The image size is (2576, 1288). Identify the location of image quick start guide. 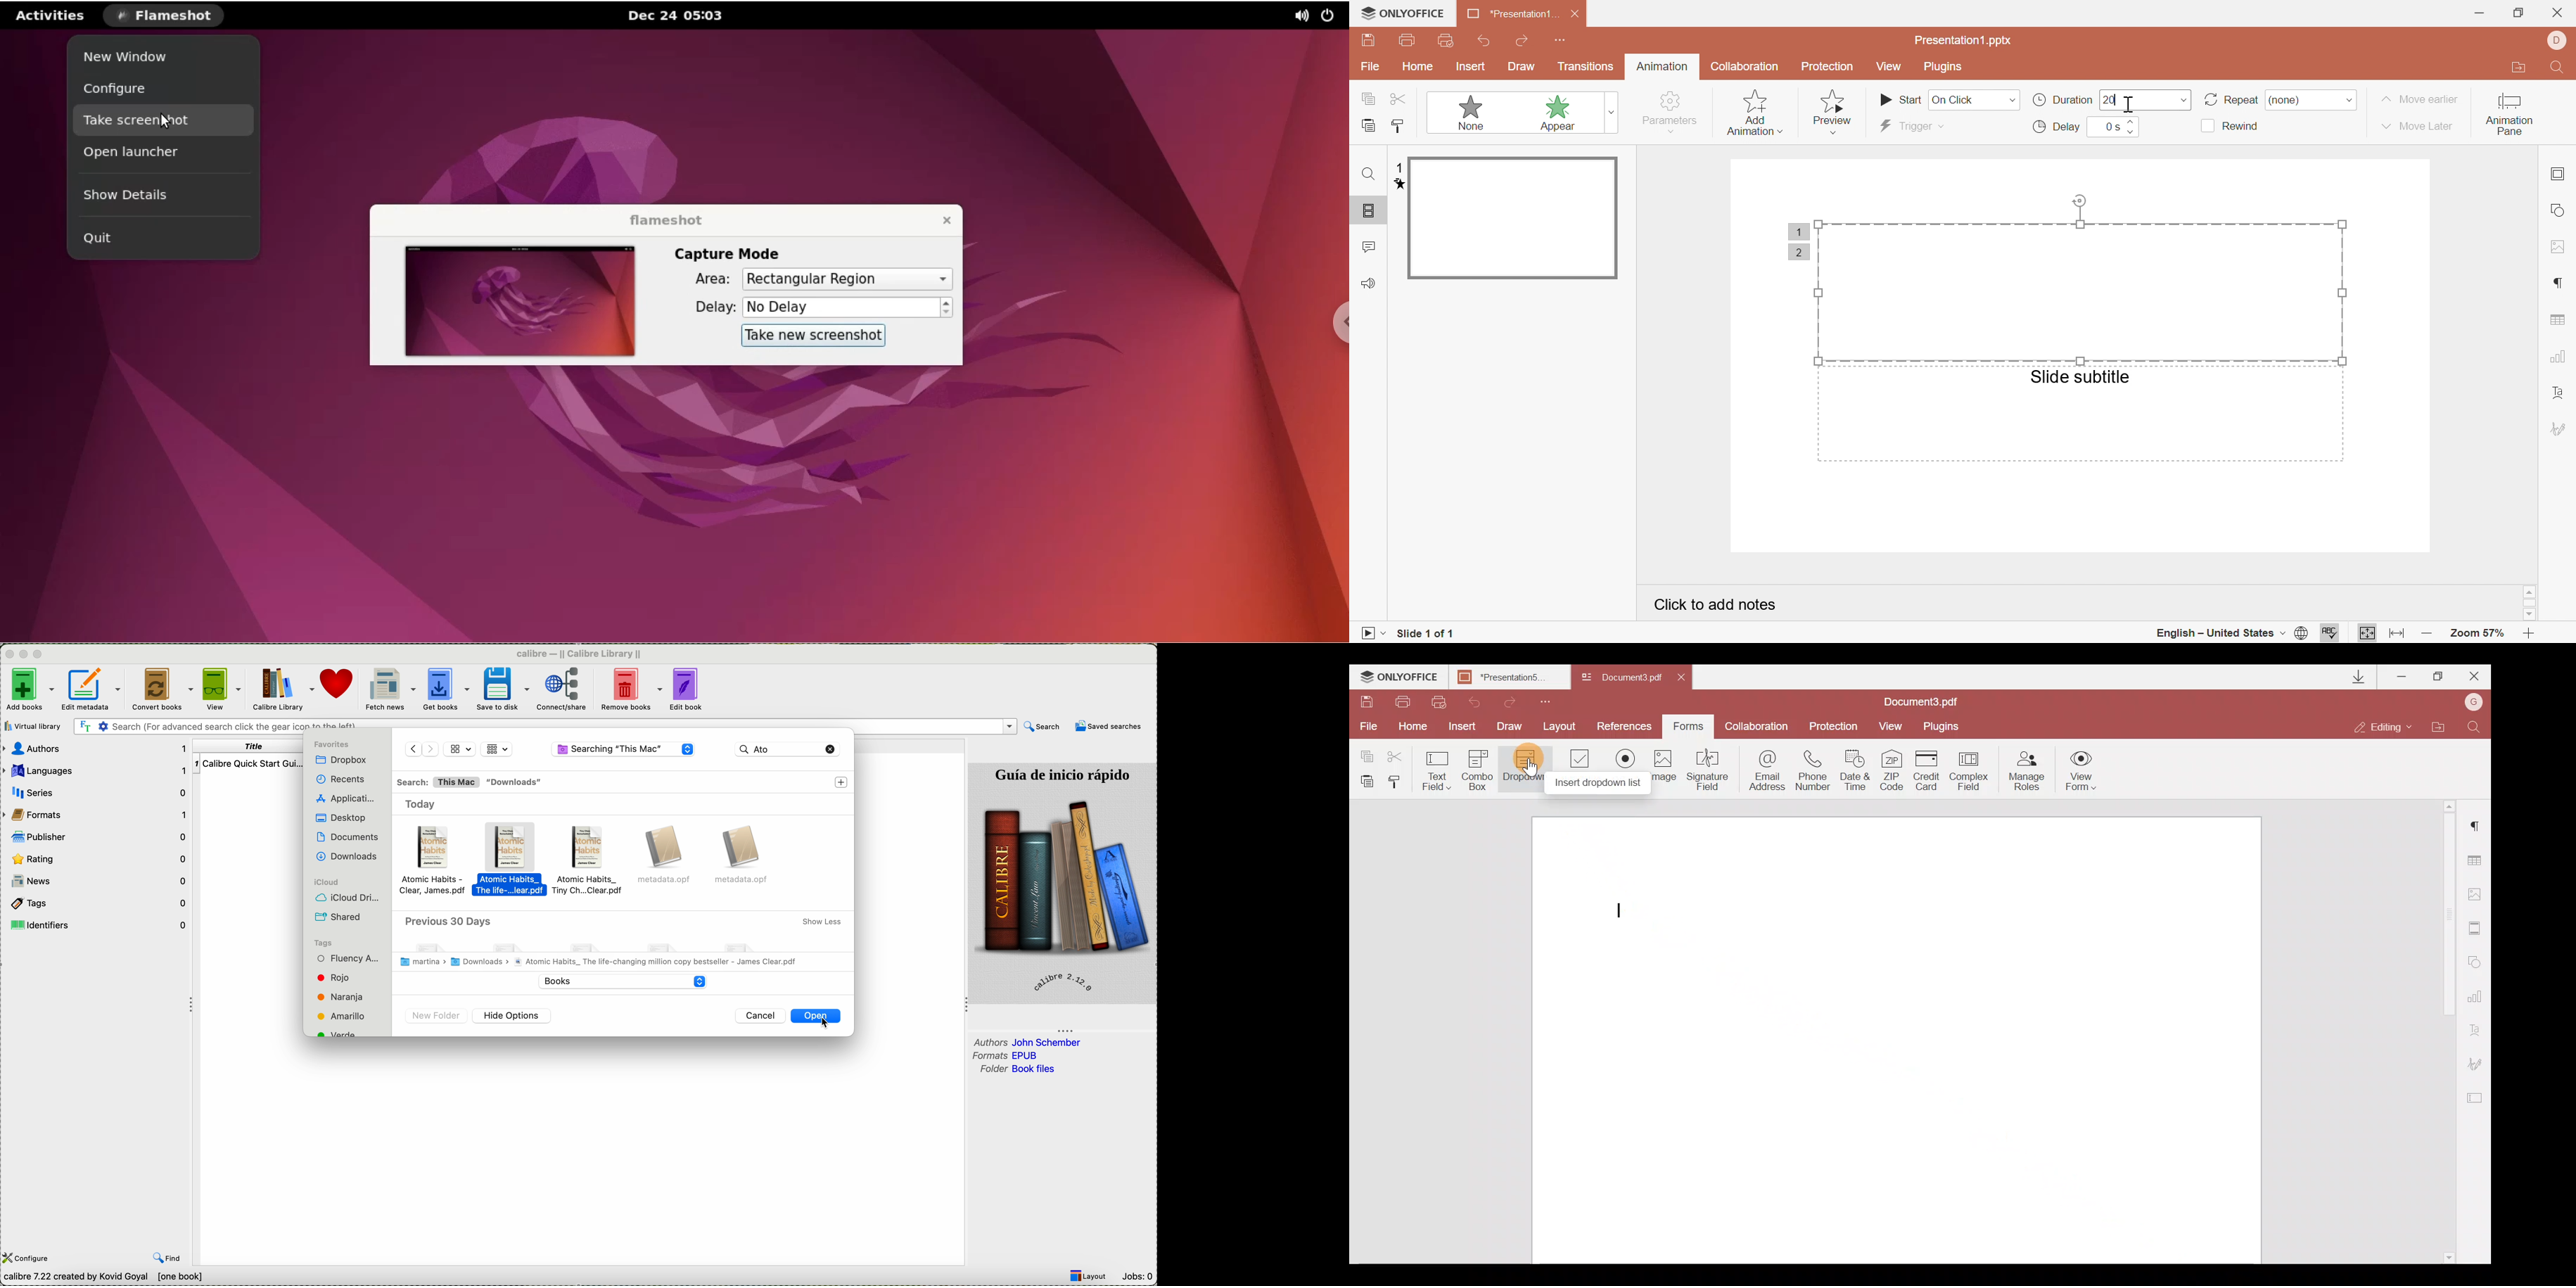
(1064, 883).